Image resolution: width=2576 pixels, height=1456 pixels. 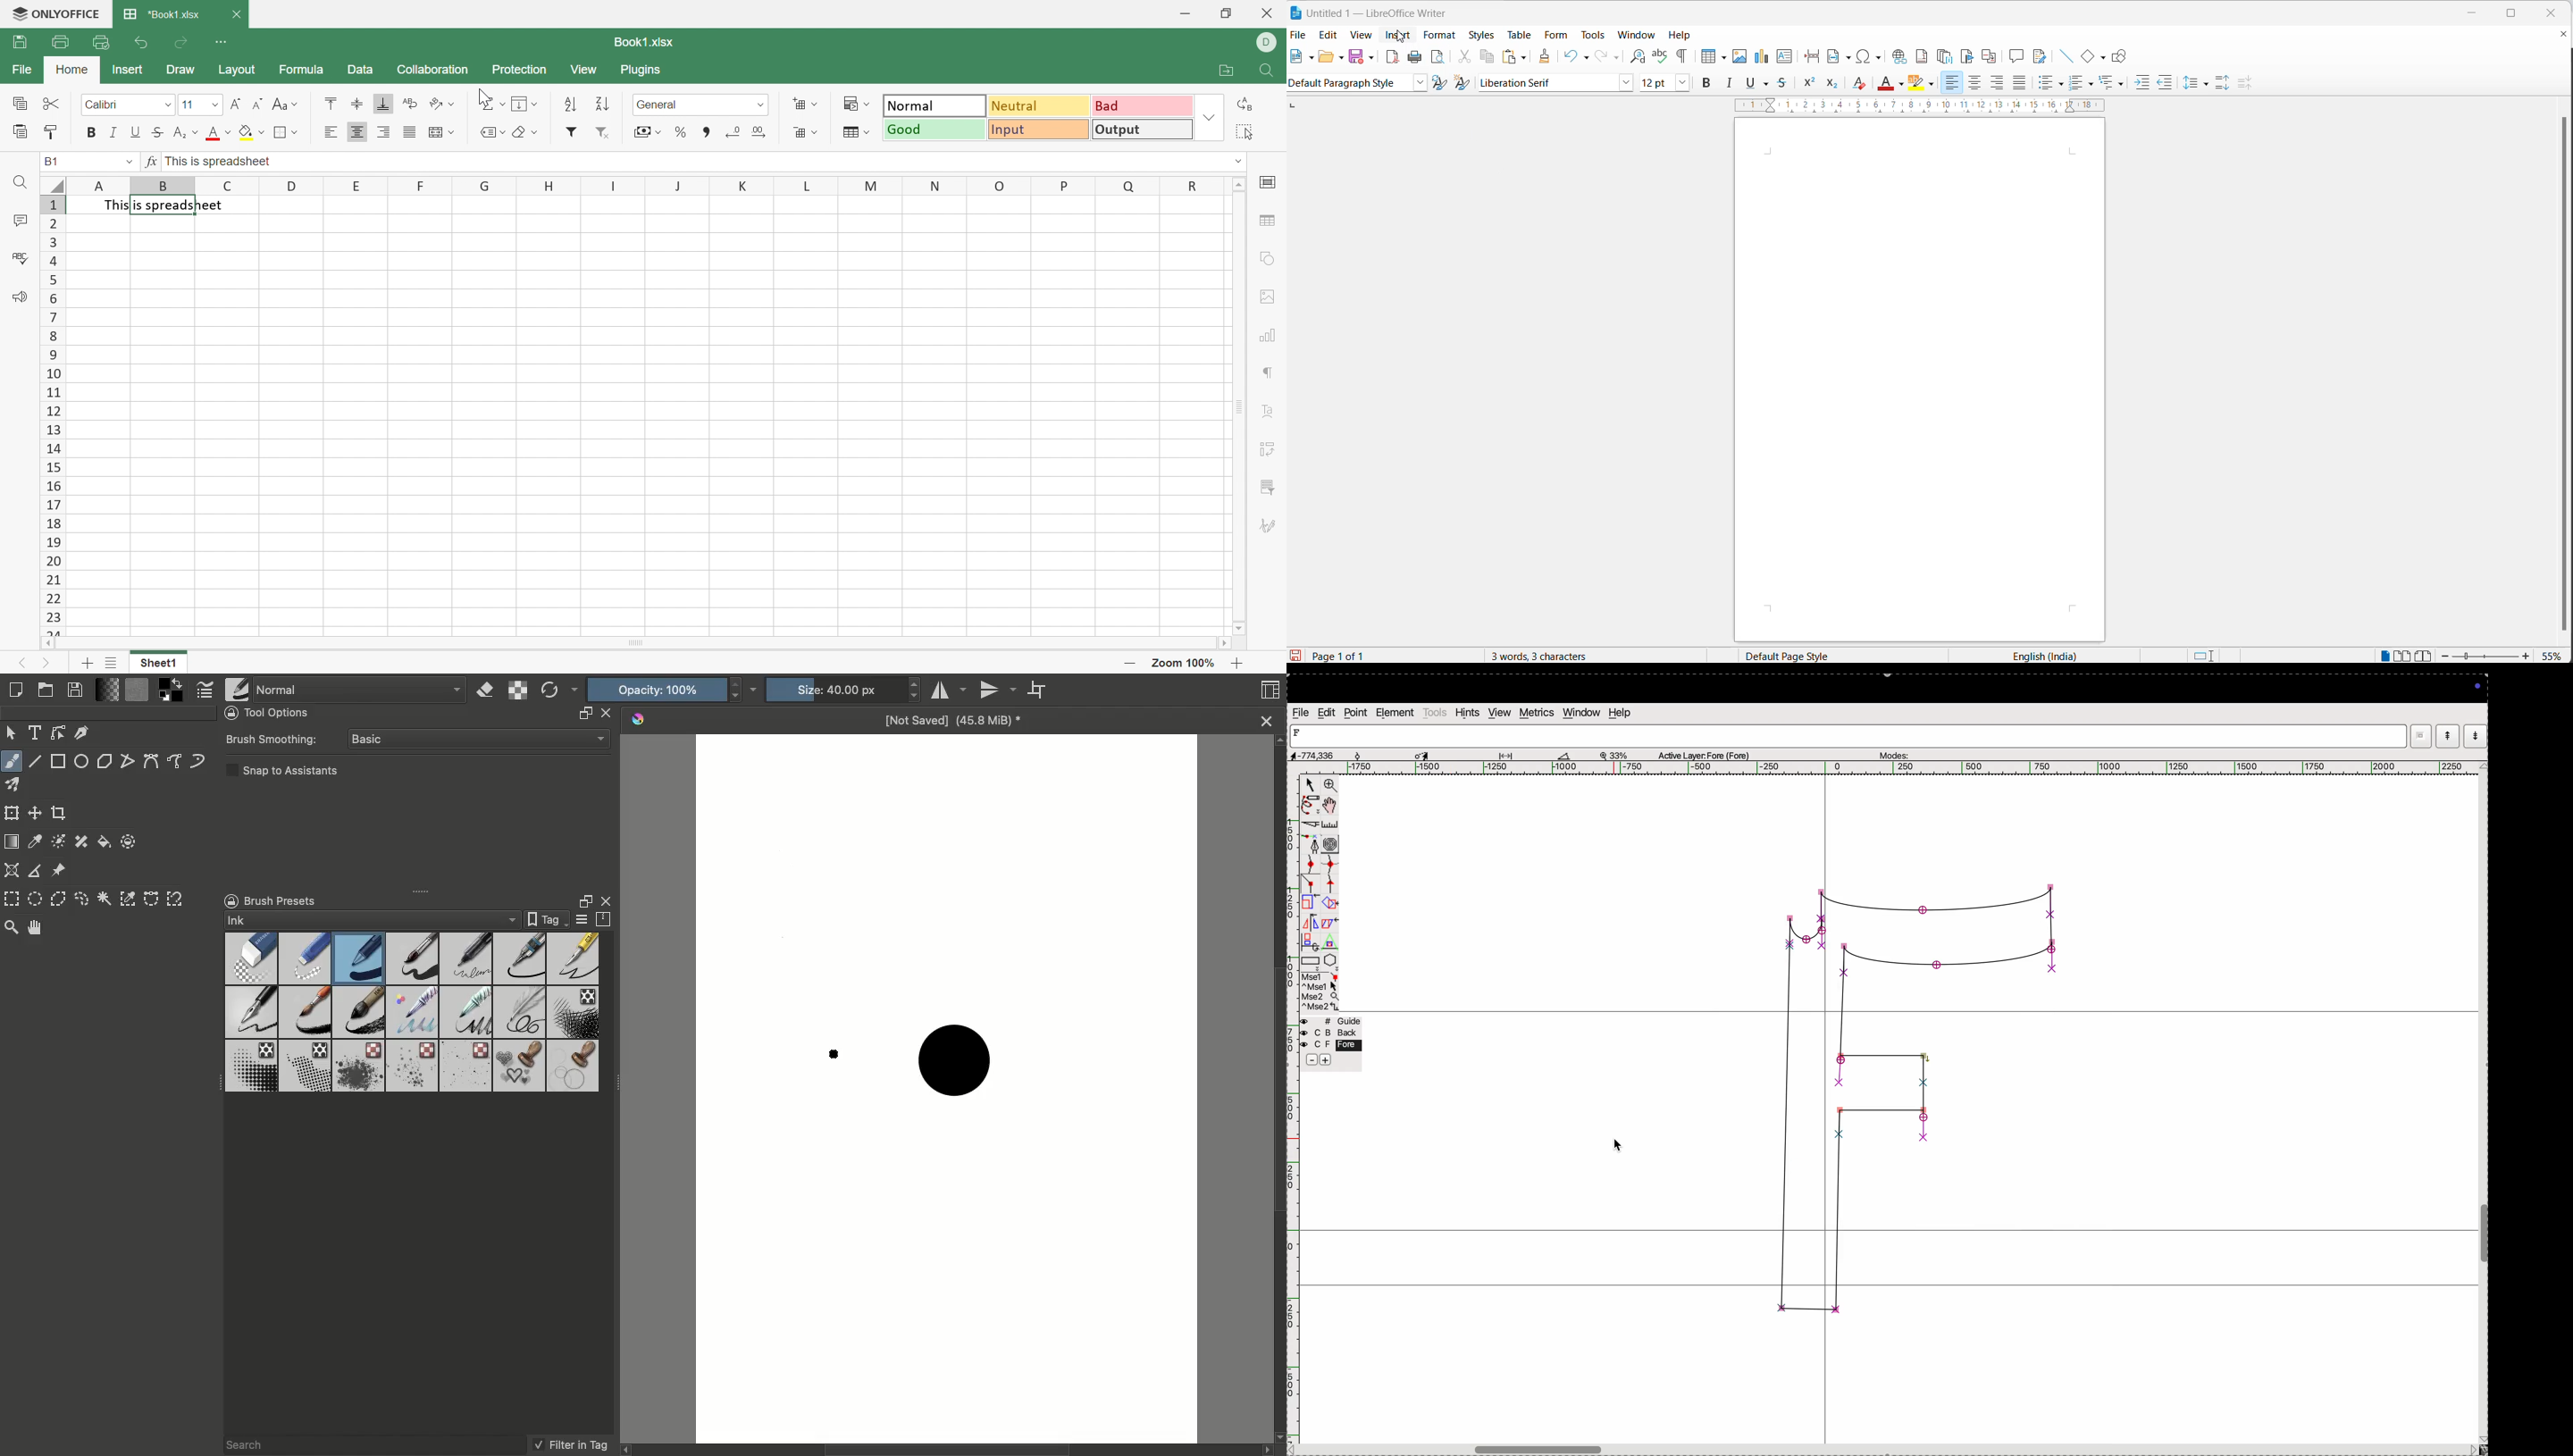 I want to click on decrease indent, so click(x=2167, y=83).